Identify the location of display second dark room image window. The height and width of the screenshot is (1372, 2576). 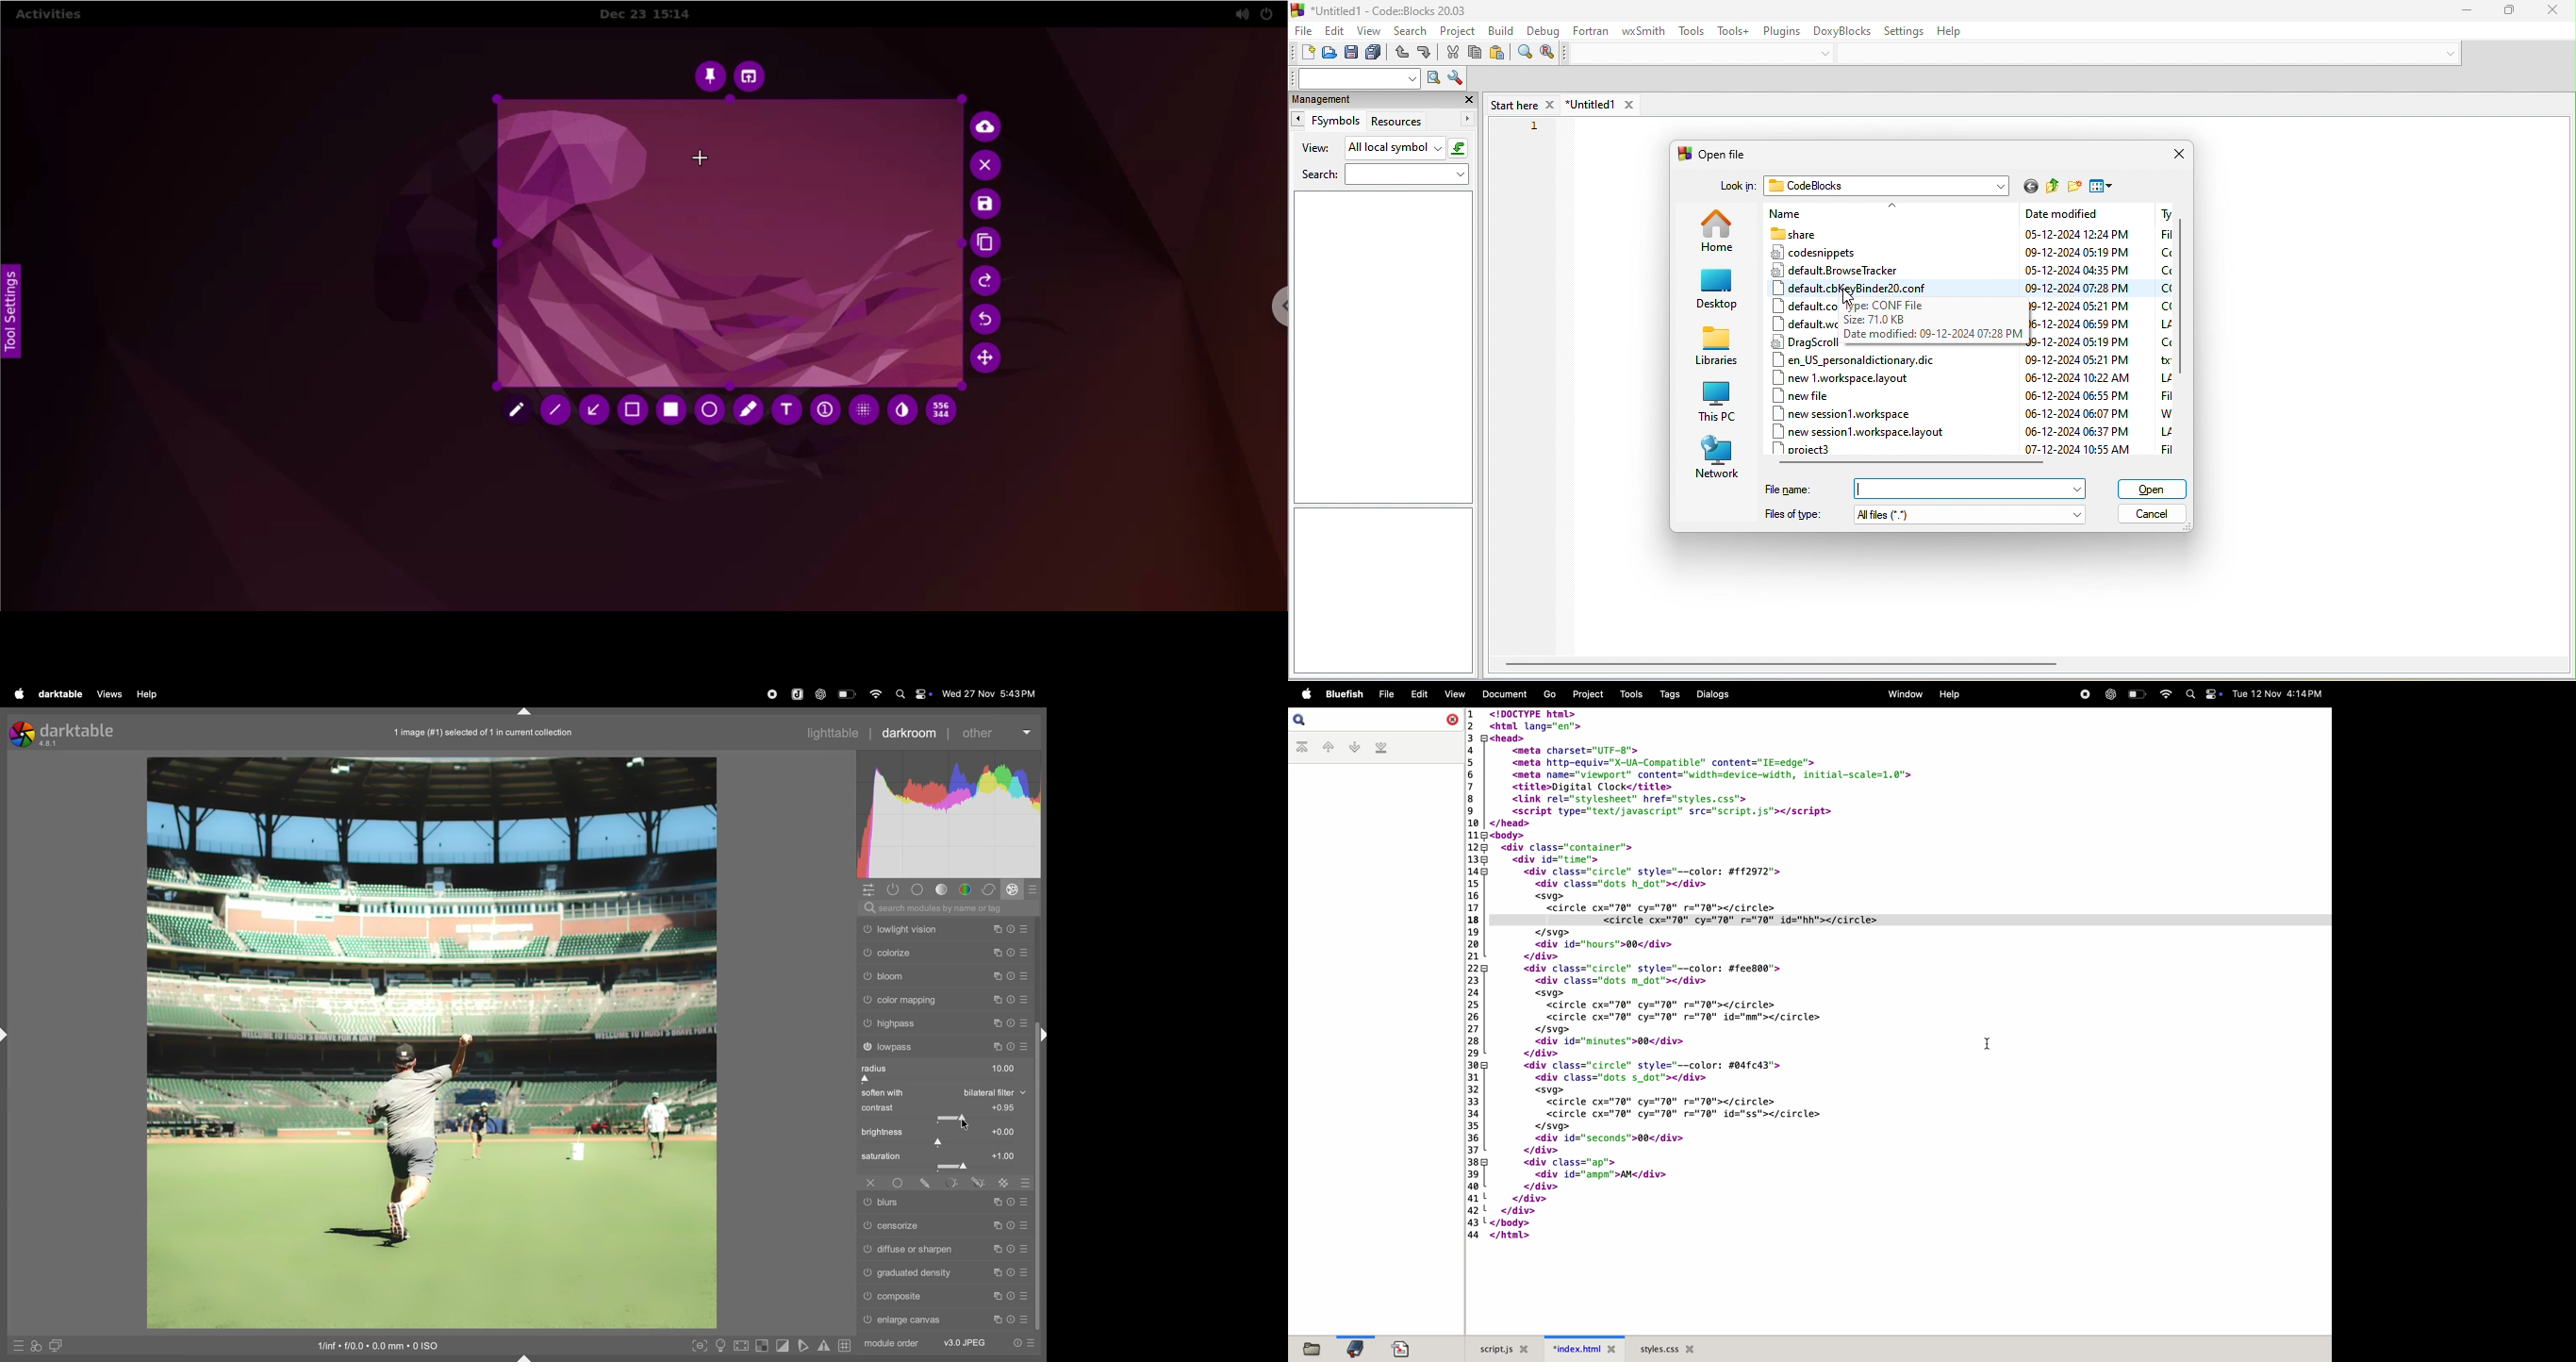
(61, 1346).